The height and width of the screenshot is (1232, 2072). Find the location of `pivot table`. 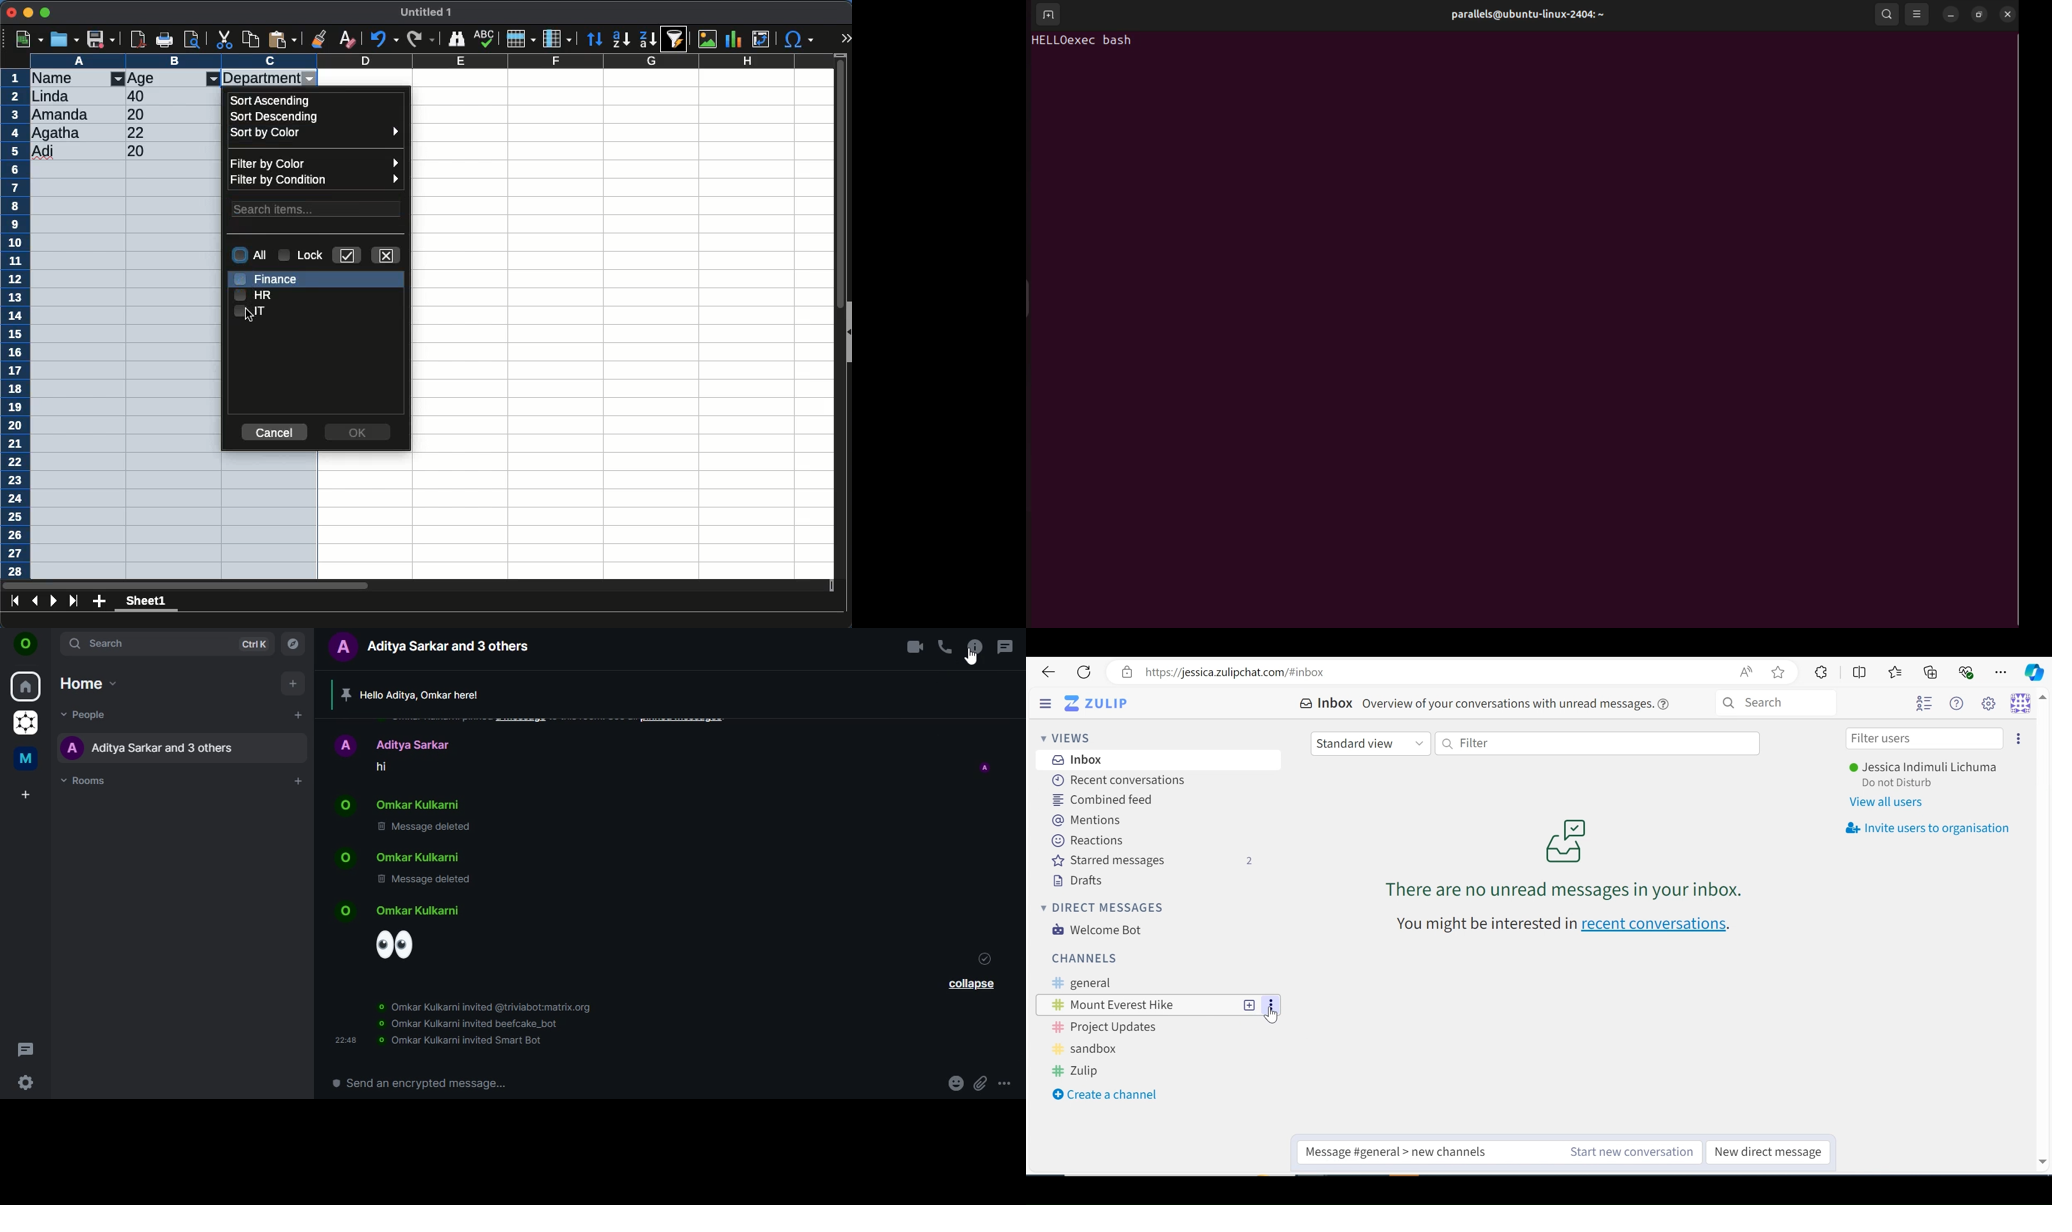

pivot table is located at coordinates (761, 40).